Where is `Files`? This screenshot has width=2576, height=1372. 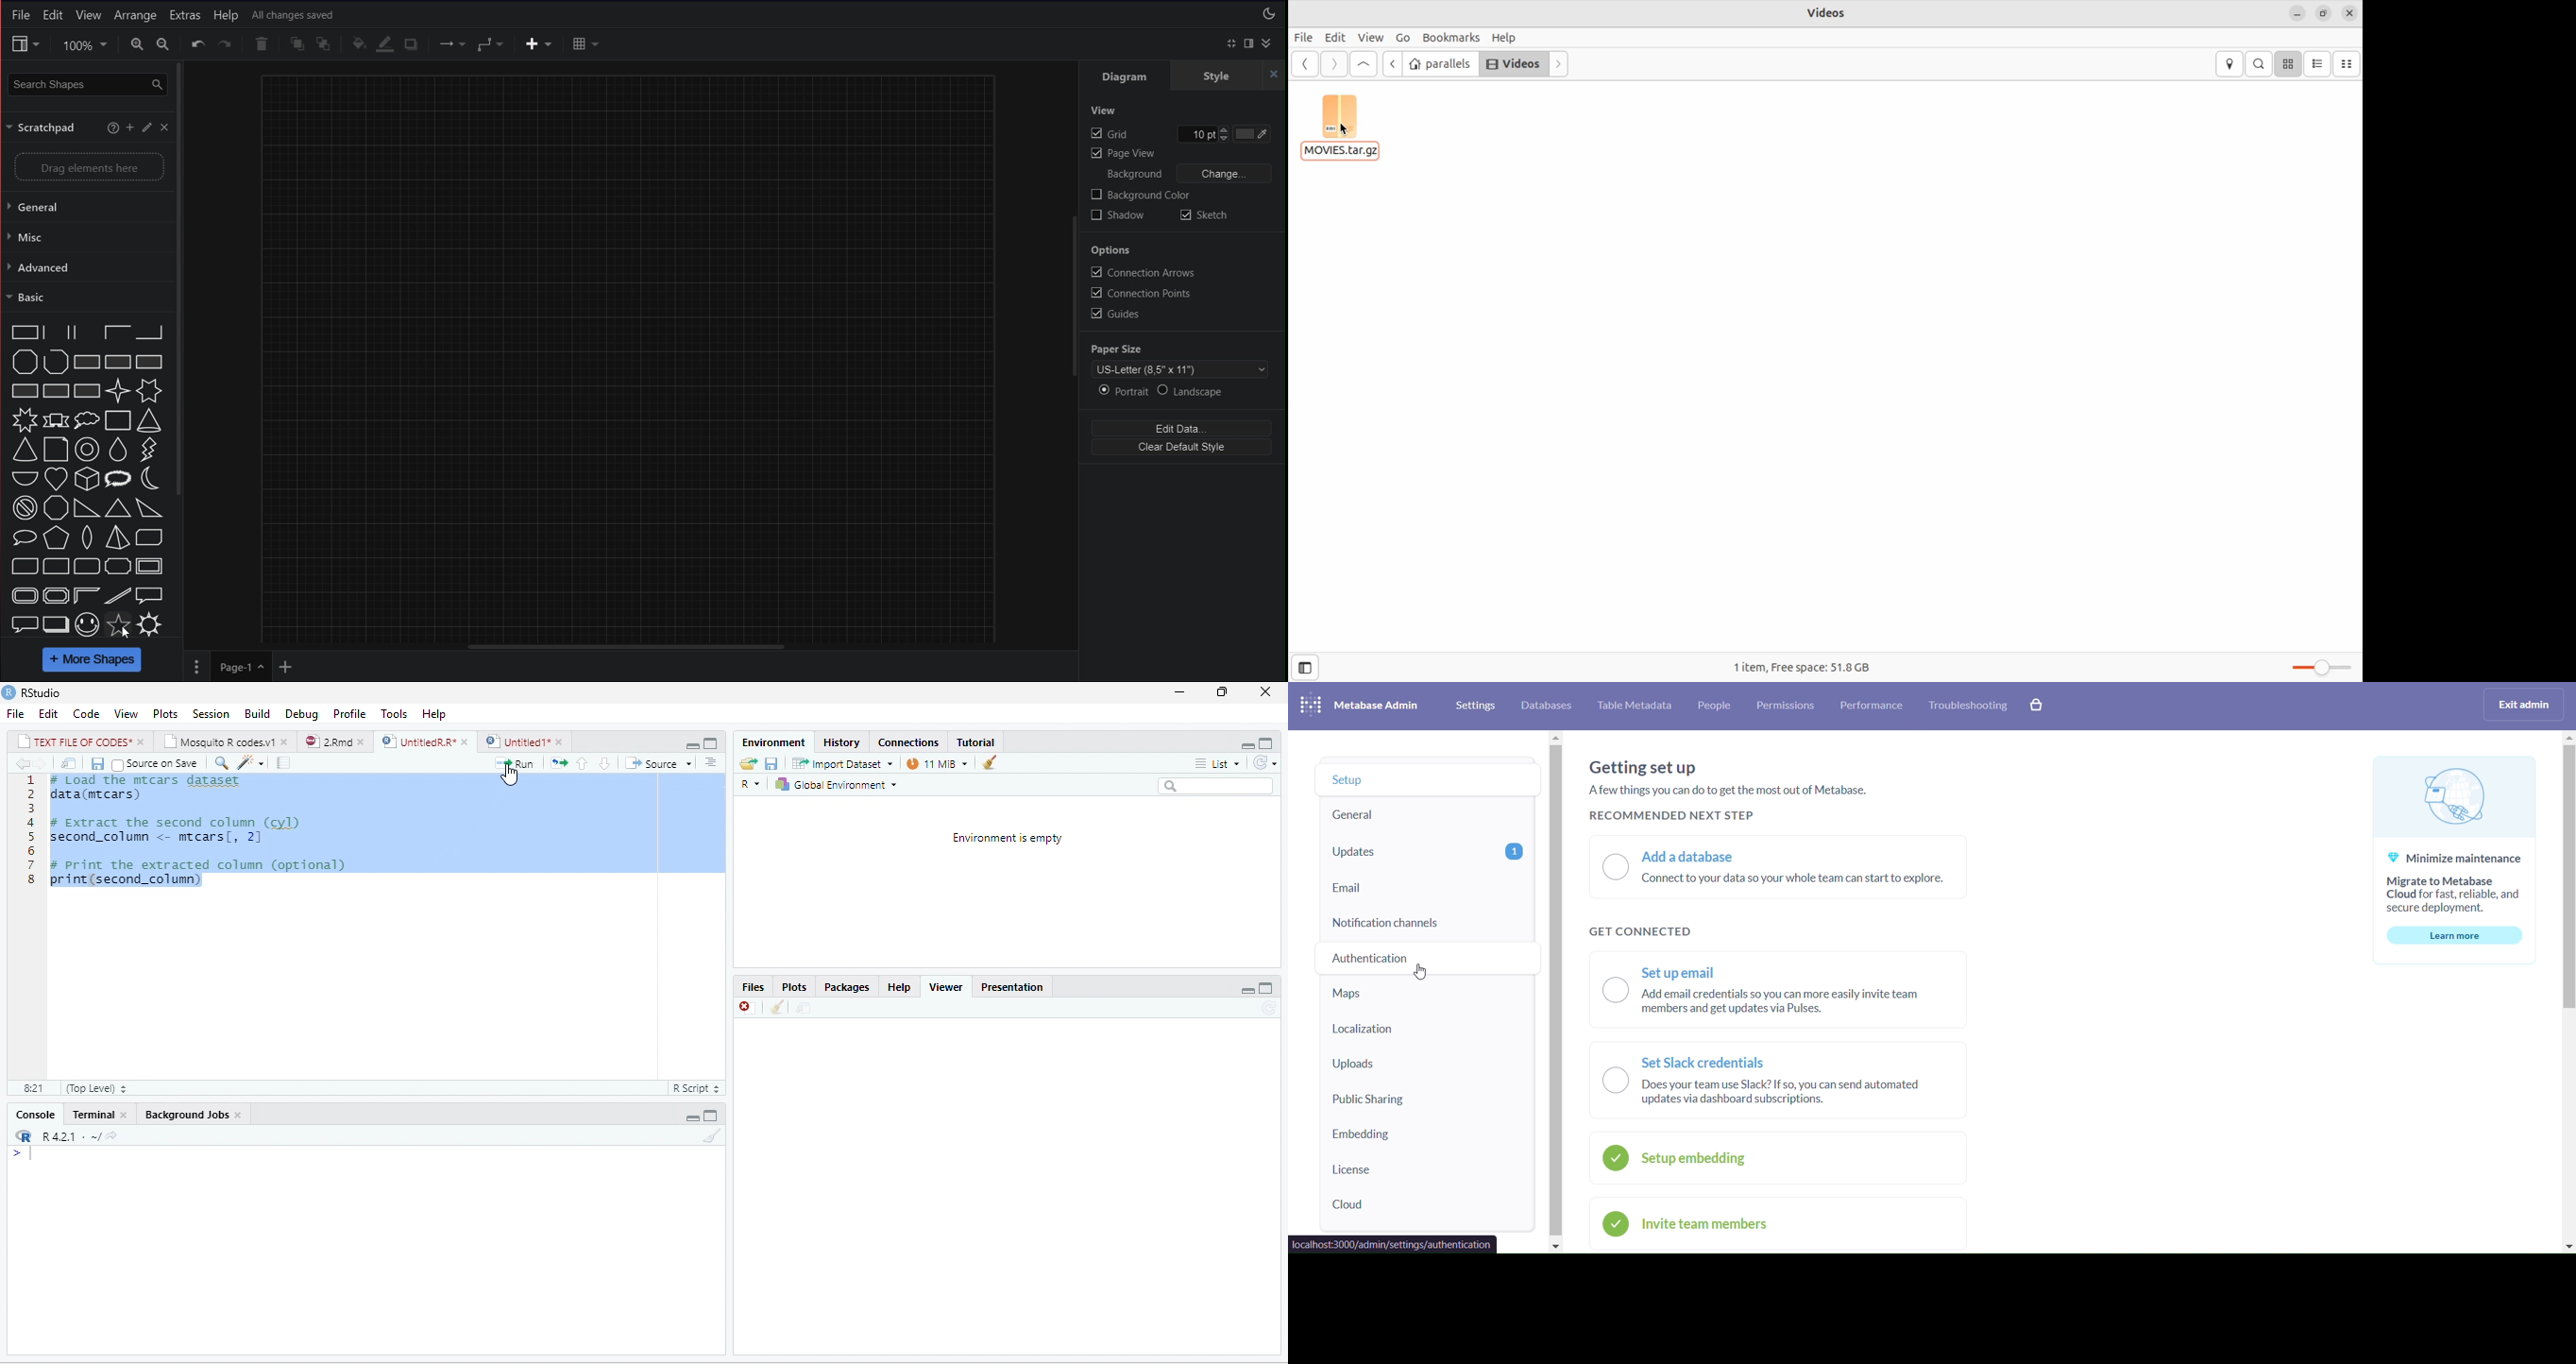
Files is located at coordinates (754, 988).